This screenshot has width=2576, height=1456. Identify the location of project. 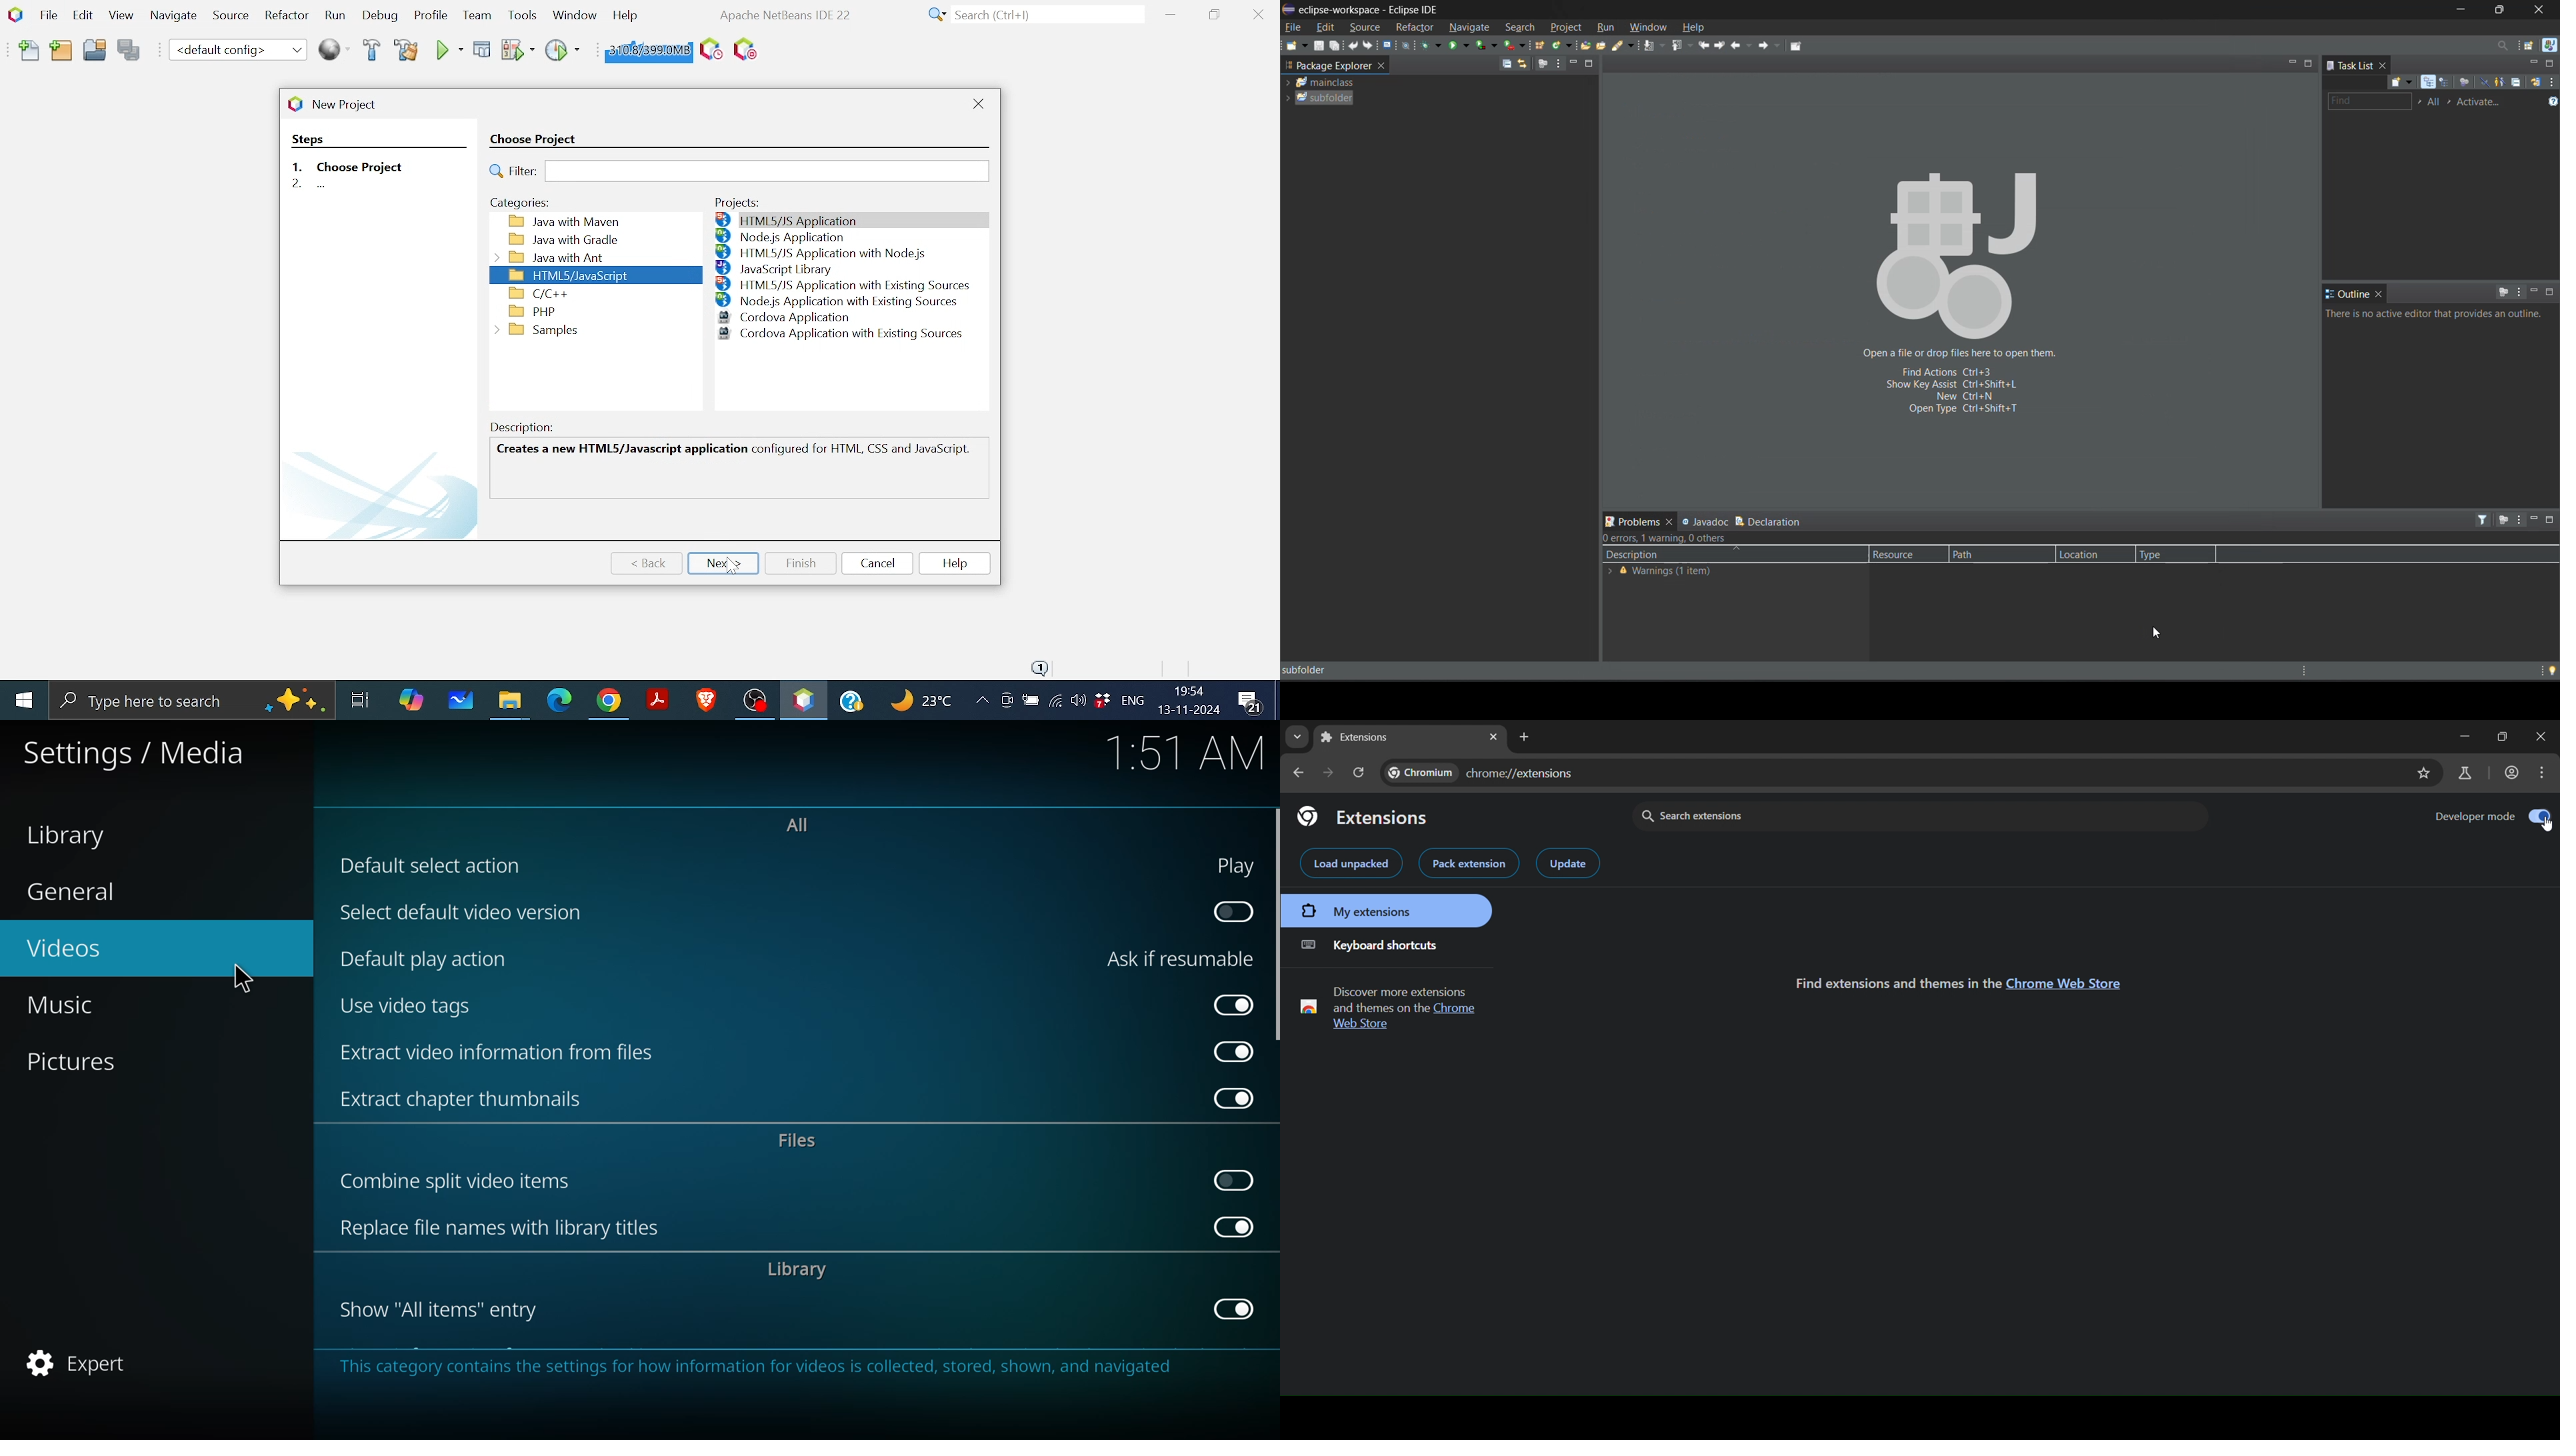
(1567, 29).